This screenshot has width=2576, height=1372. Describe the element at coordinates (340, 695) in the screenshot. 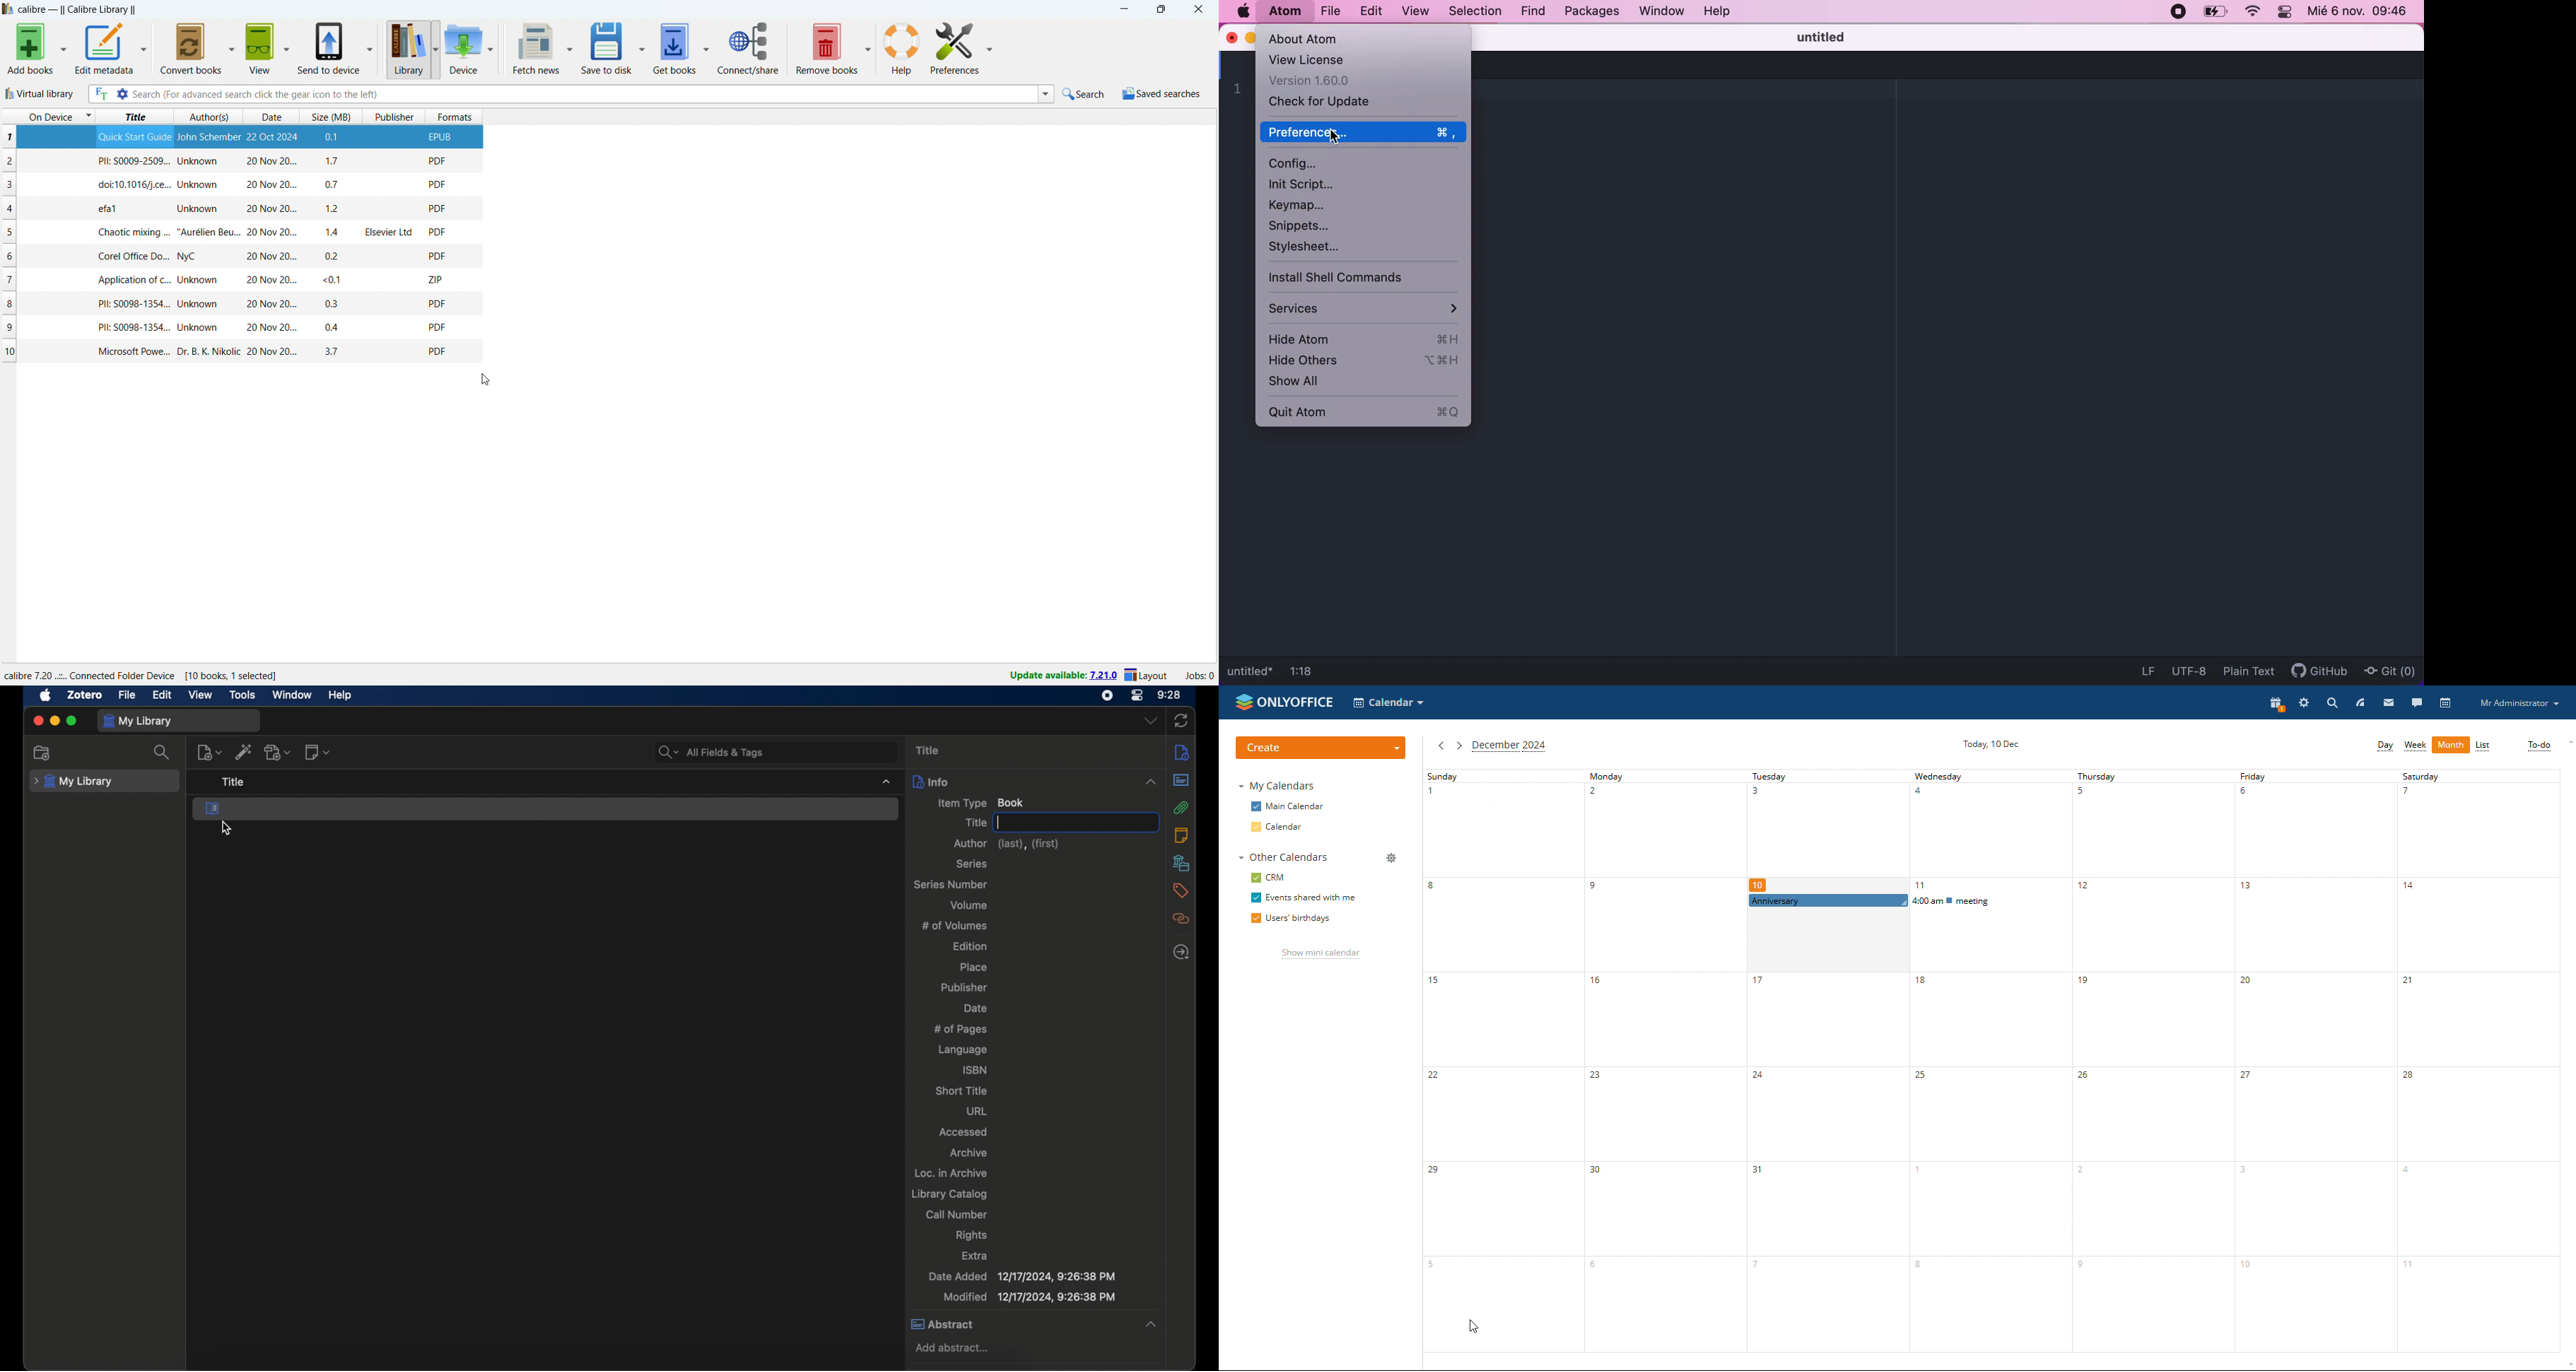

I see `help` at that location.